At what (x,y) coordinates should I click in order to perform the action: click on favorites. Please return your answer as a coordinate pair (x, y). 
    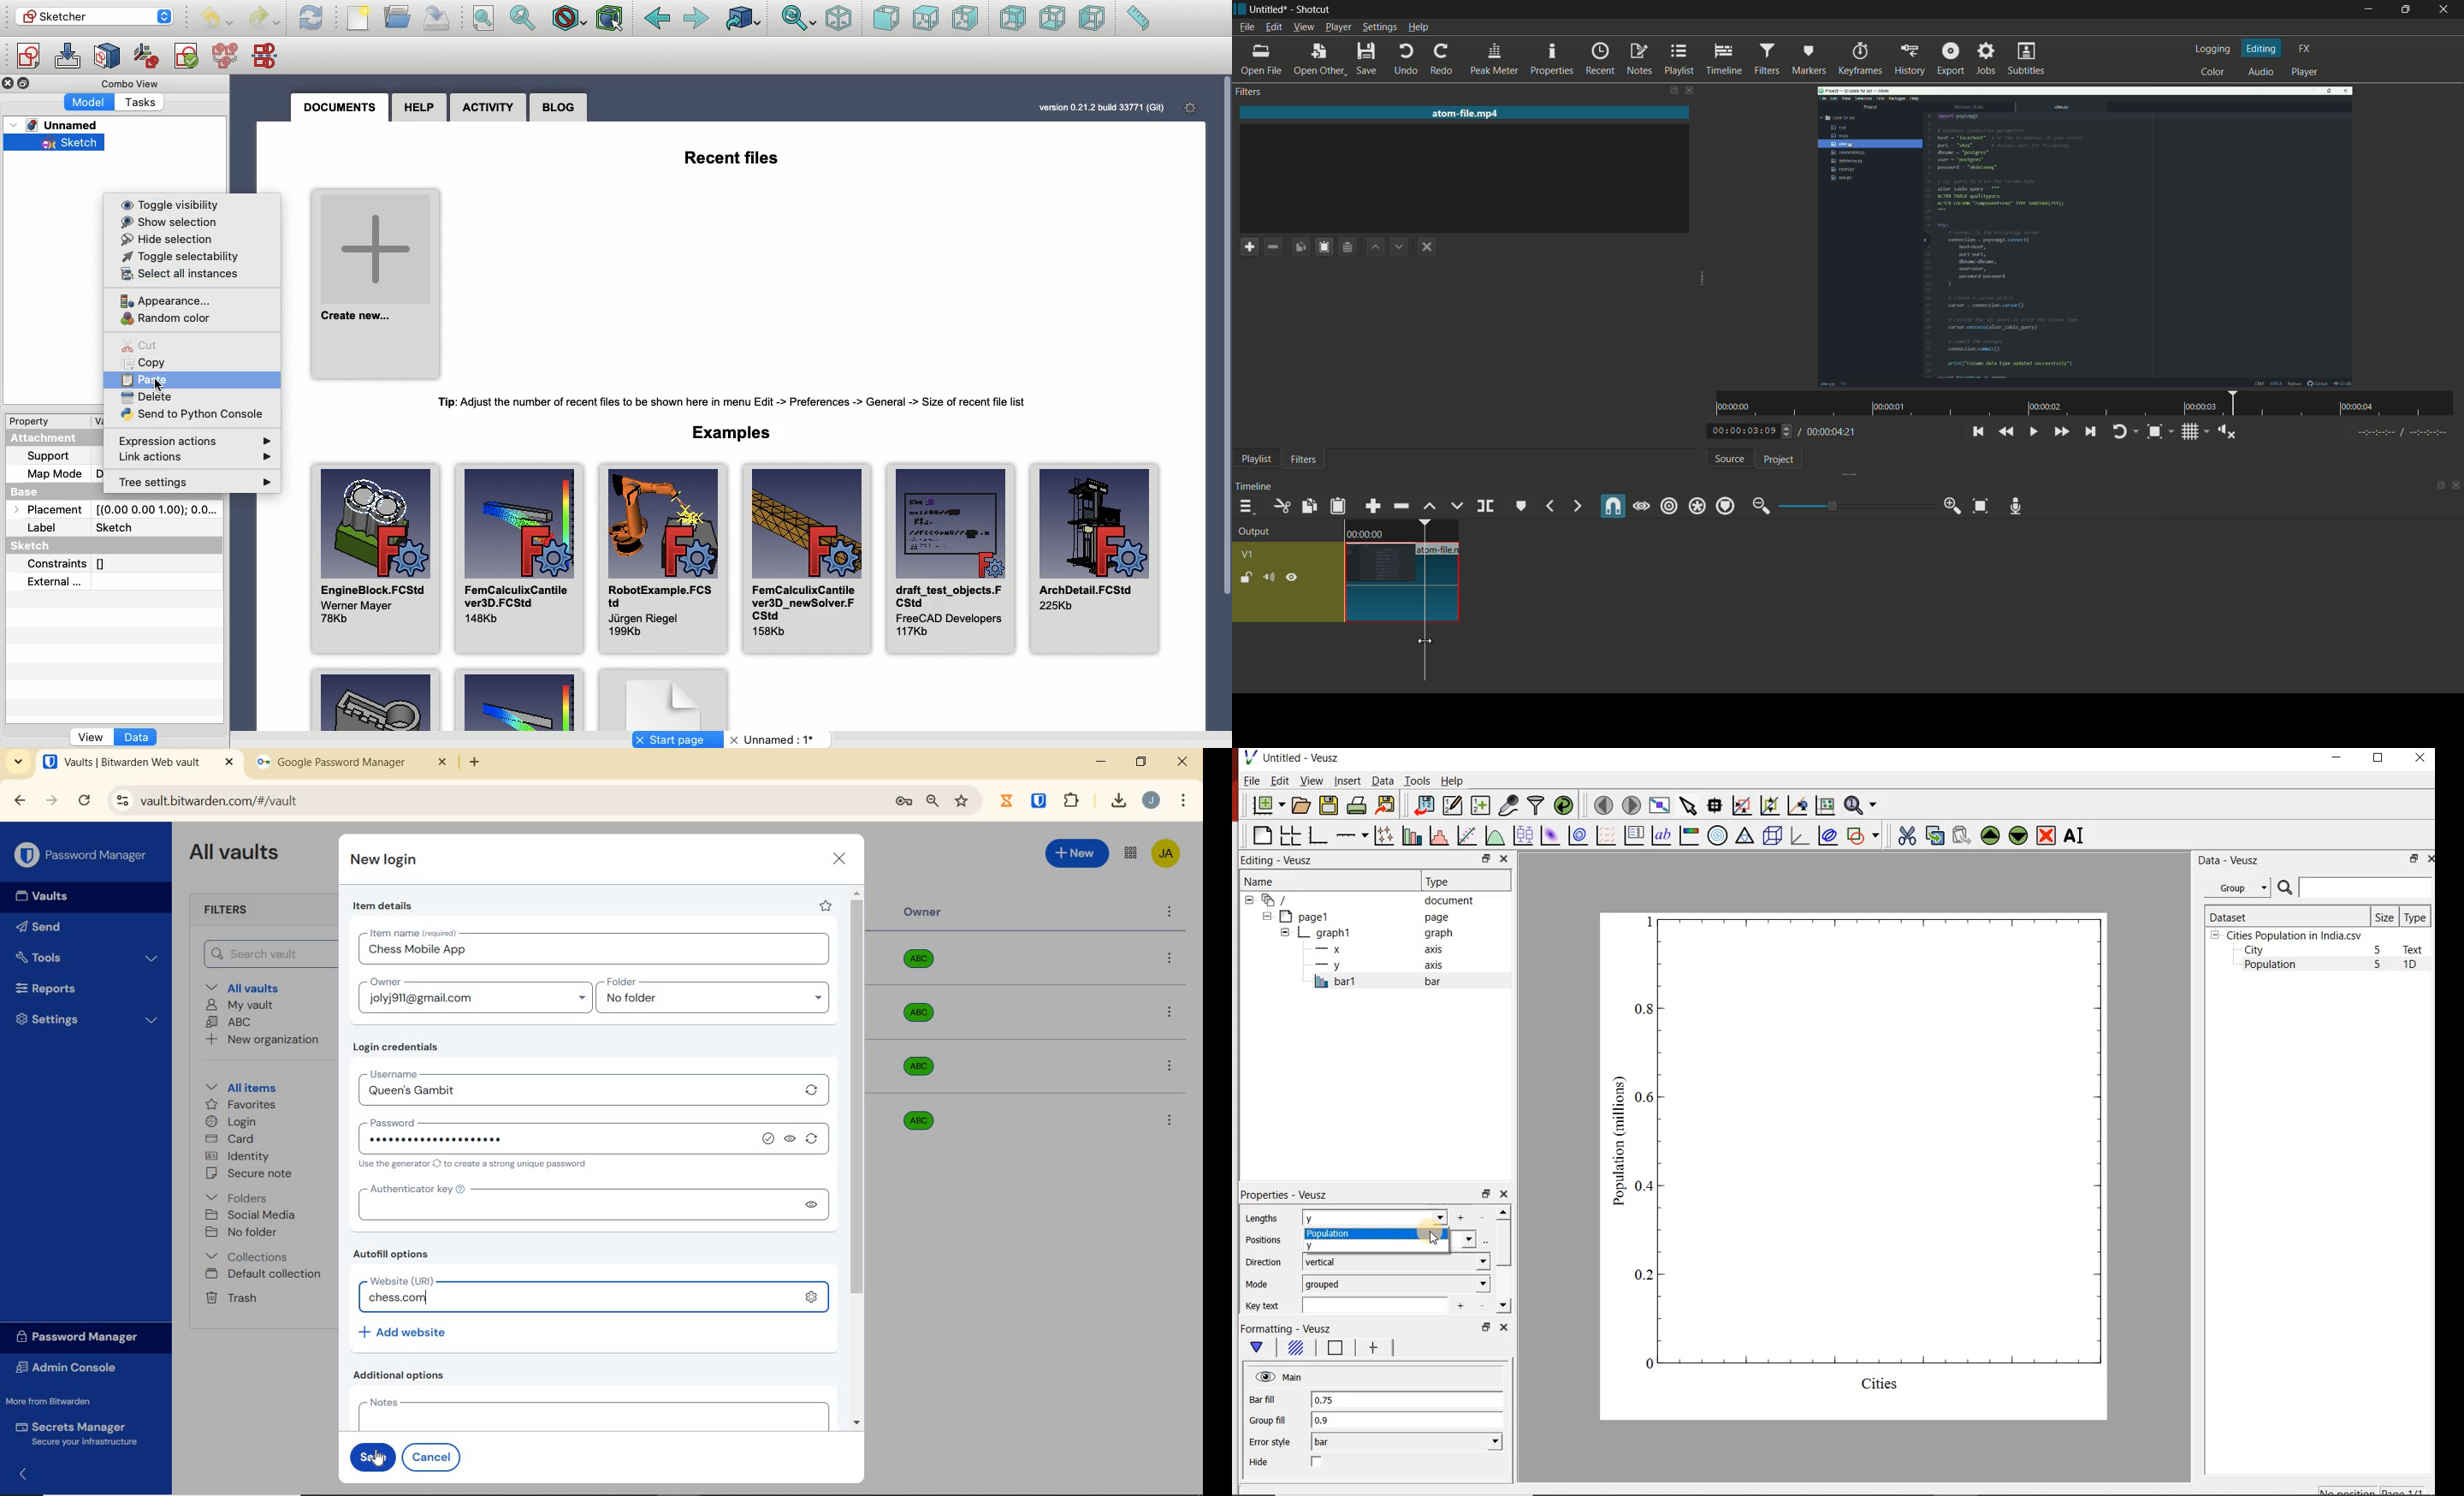
    Looking at the image, I should click on (242, 1106).